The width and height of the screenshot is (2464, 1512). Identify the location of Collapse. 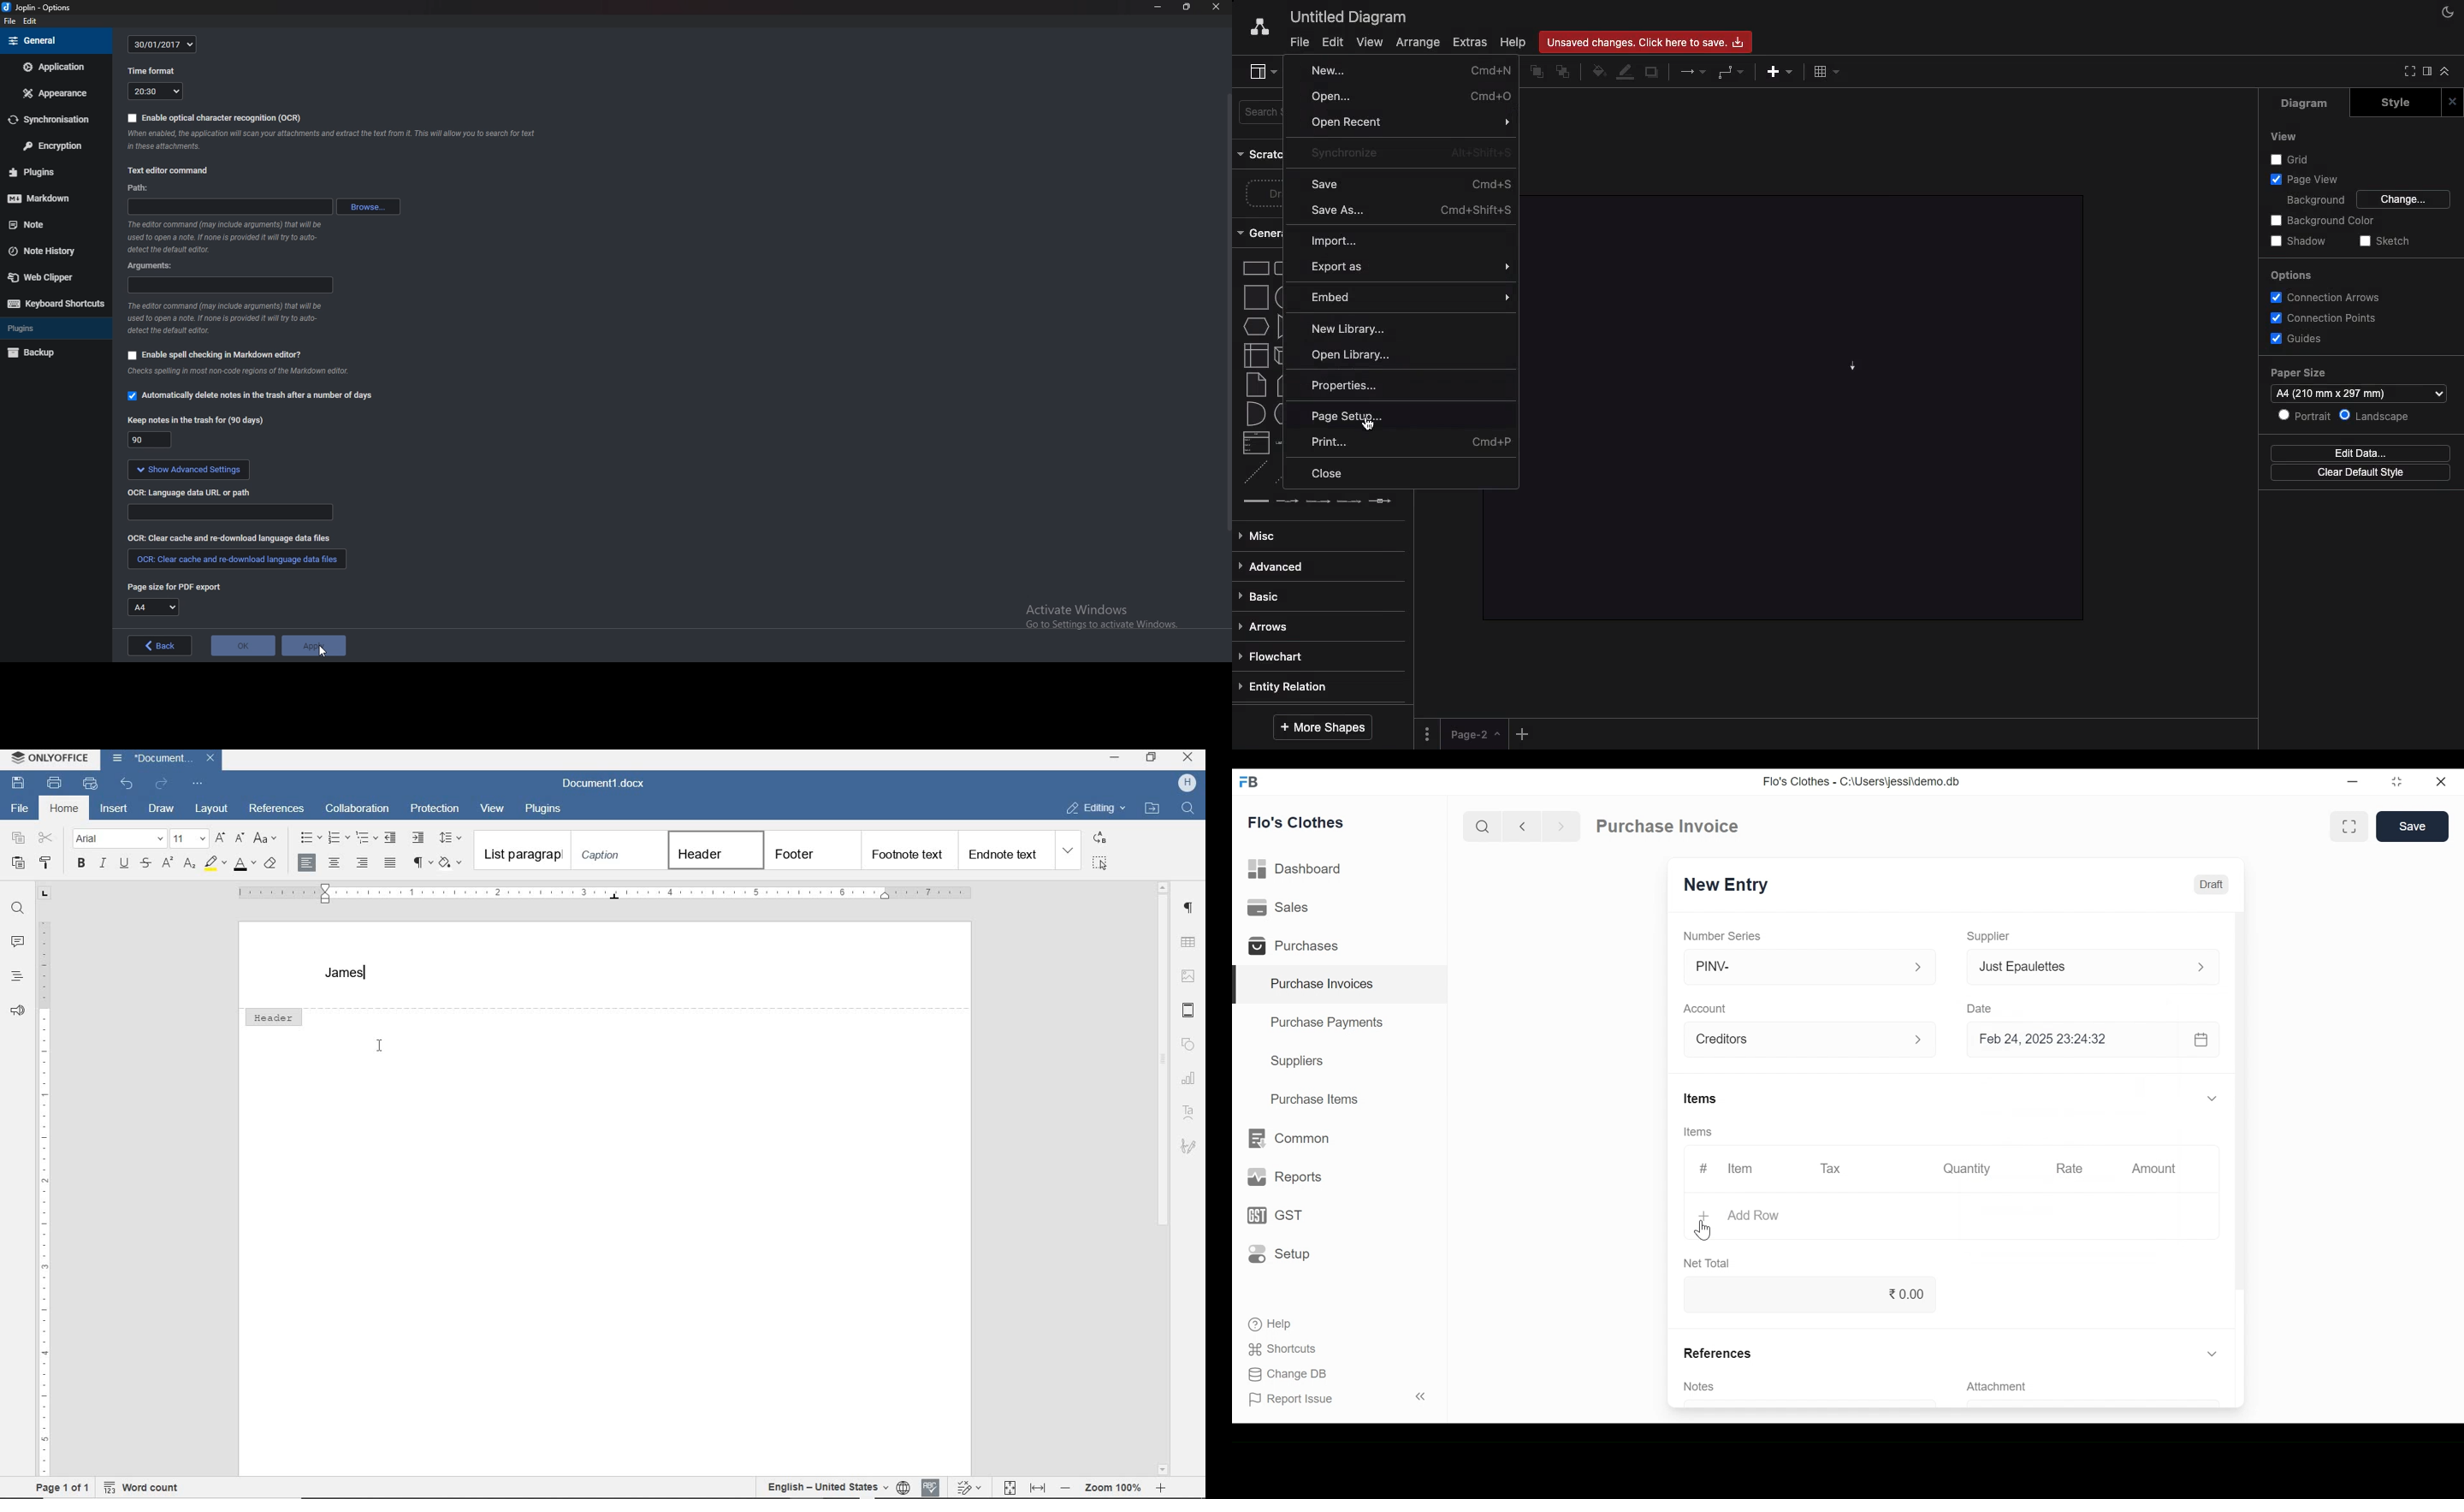
(2445, 70).